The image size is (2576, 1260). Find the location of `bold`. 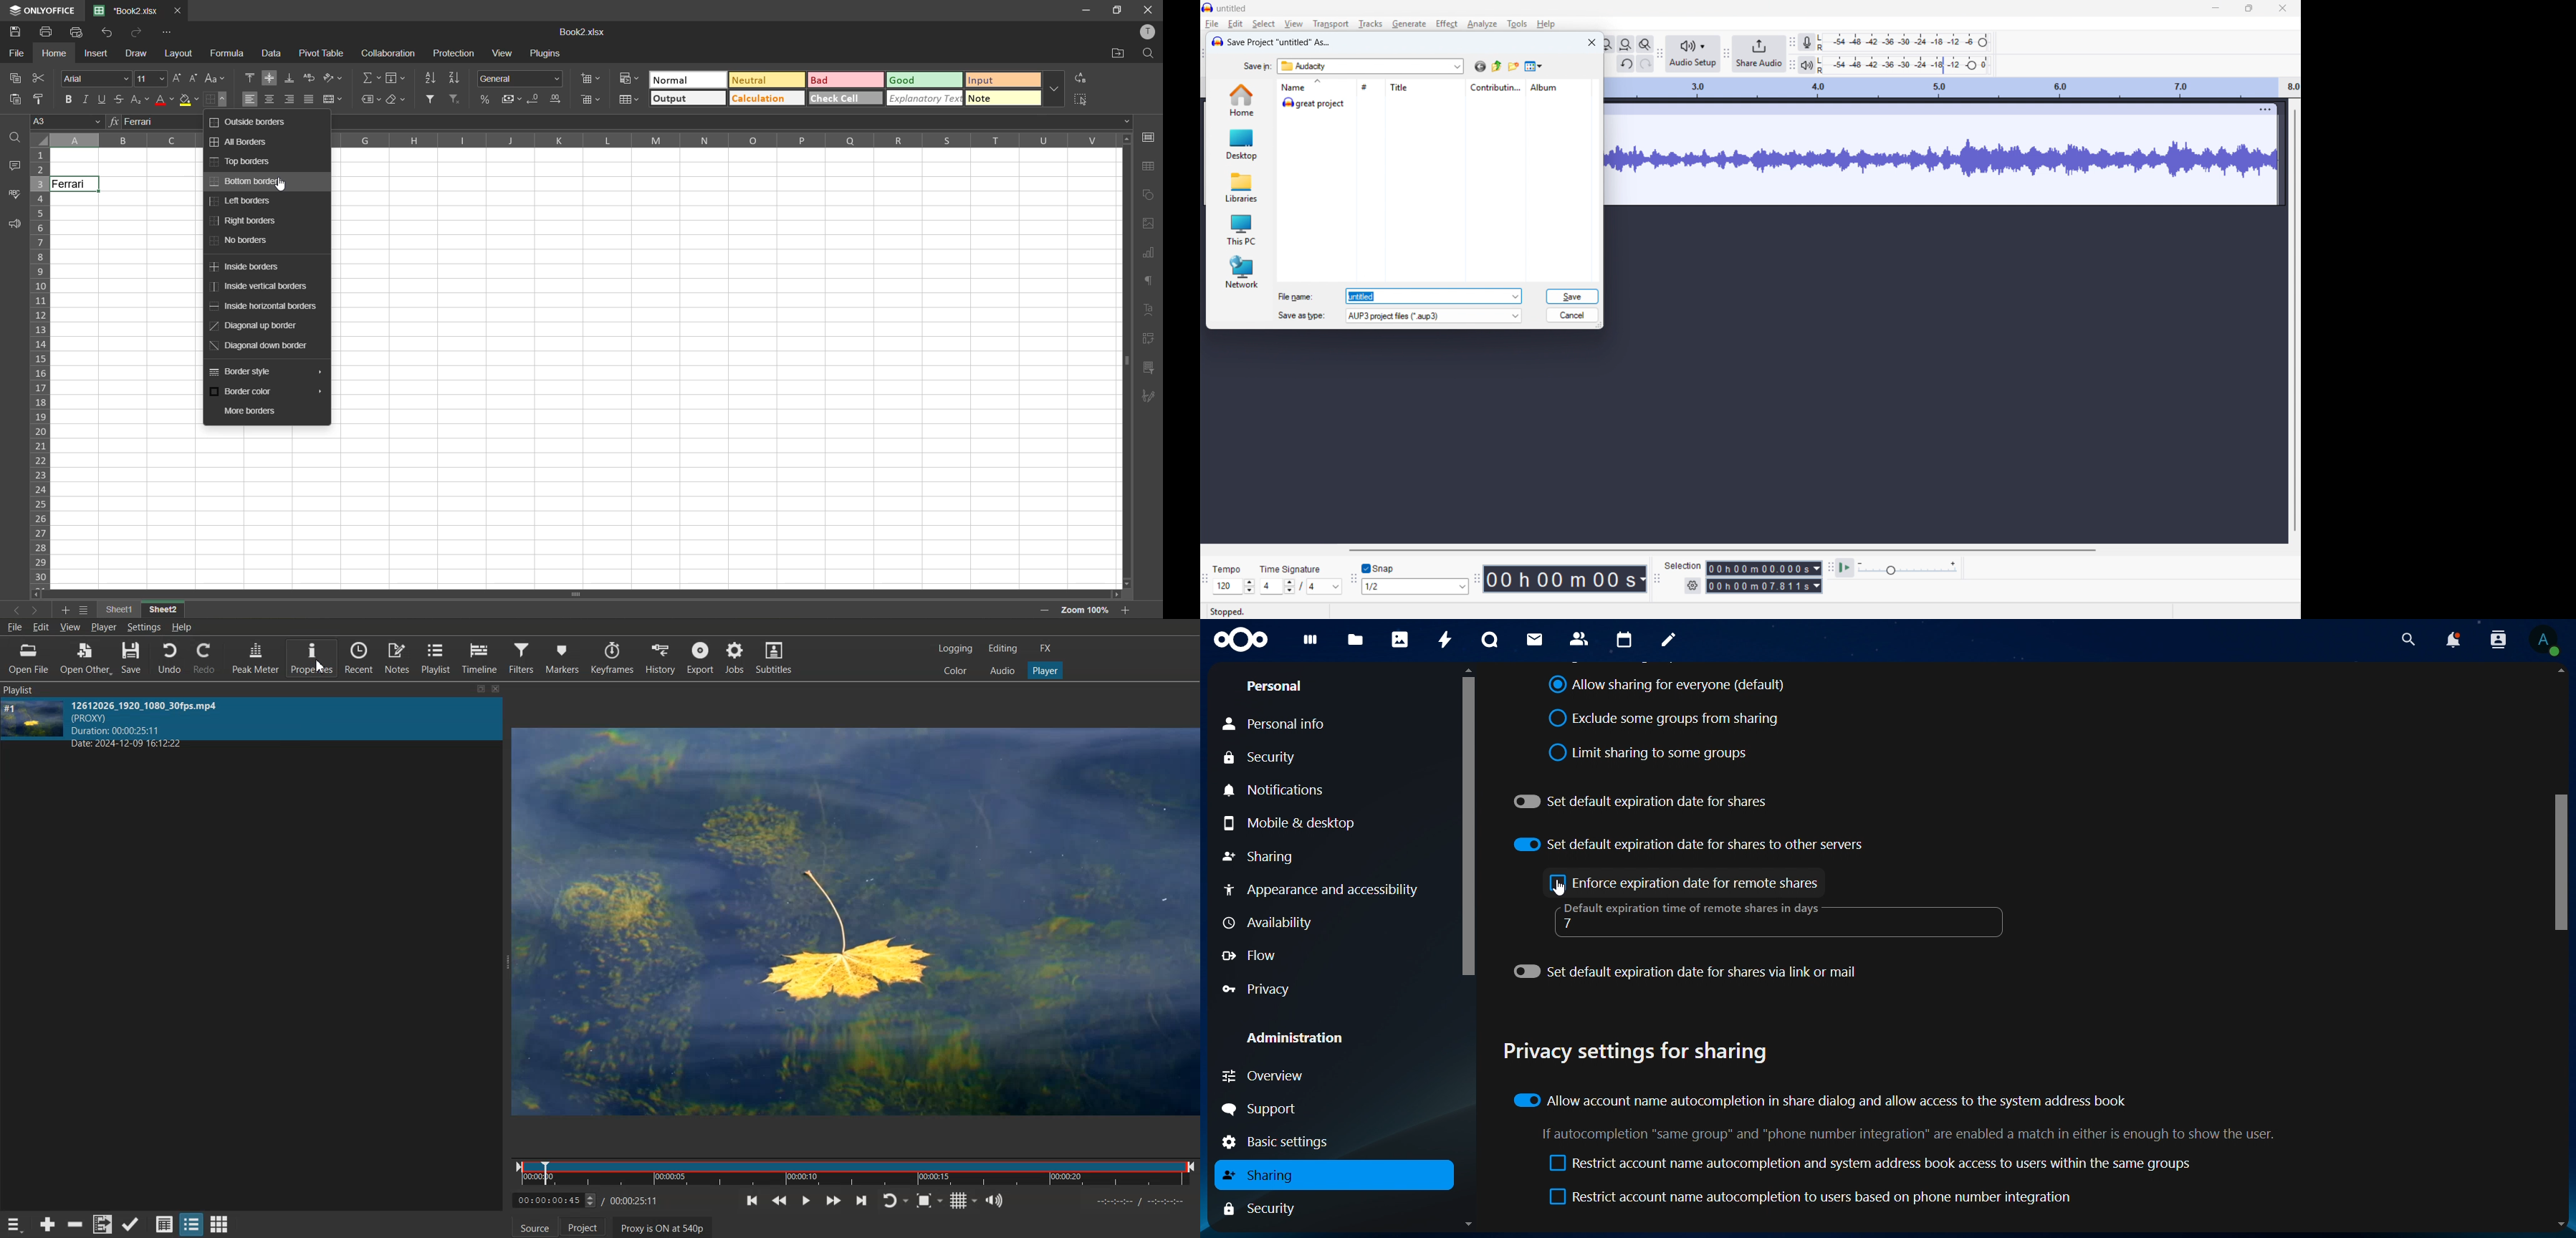

bold is located at coordinates (67, 99).